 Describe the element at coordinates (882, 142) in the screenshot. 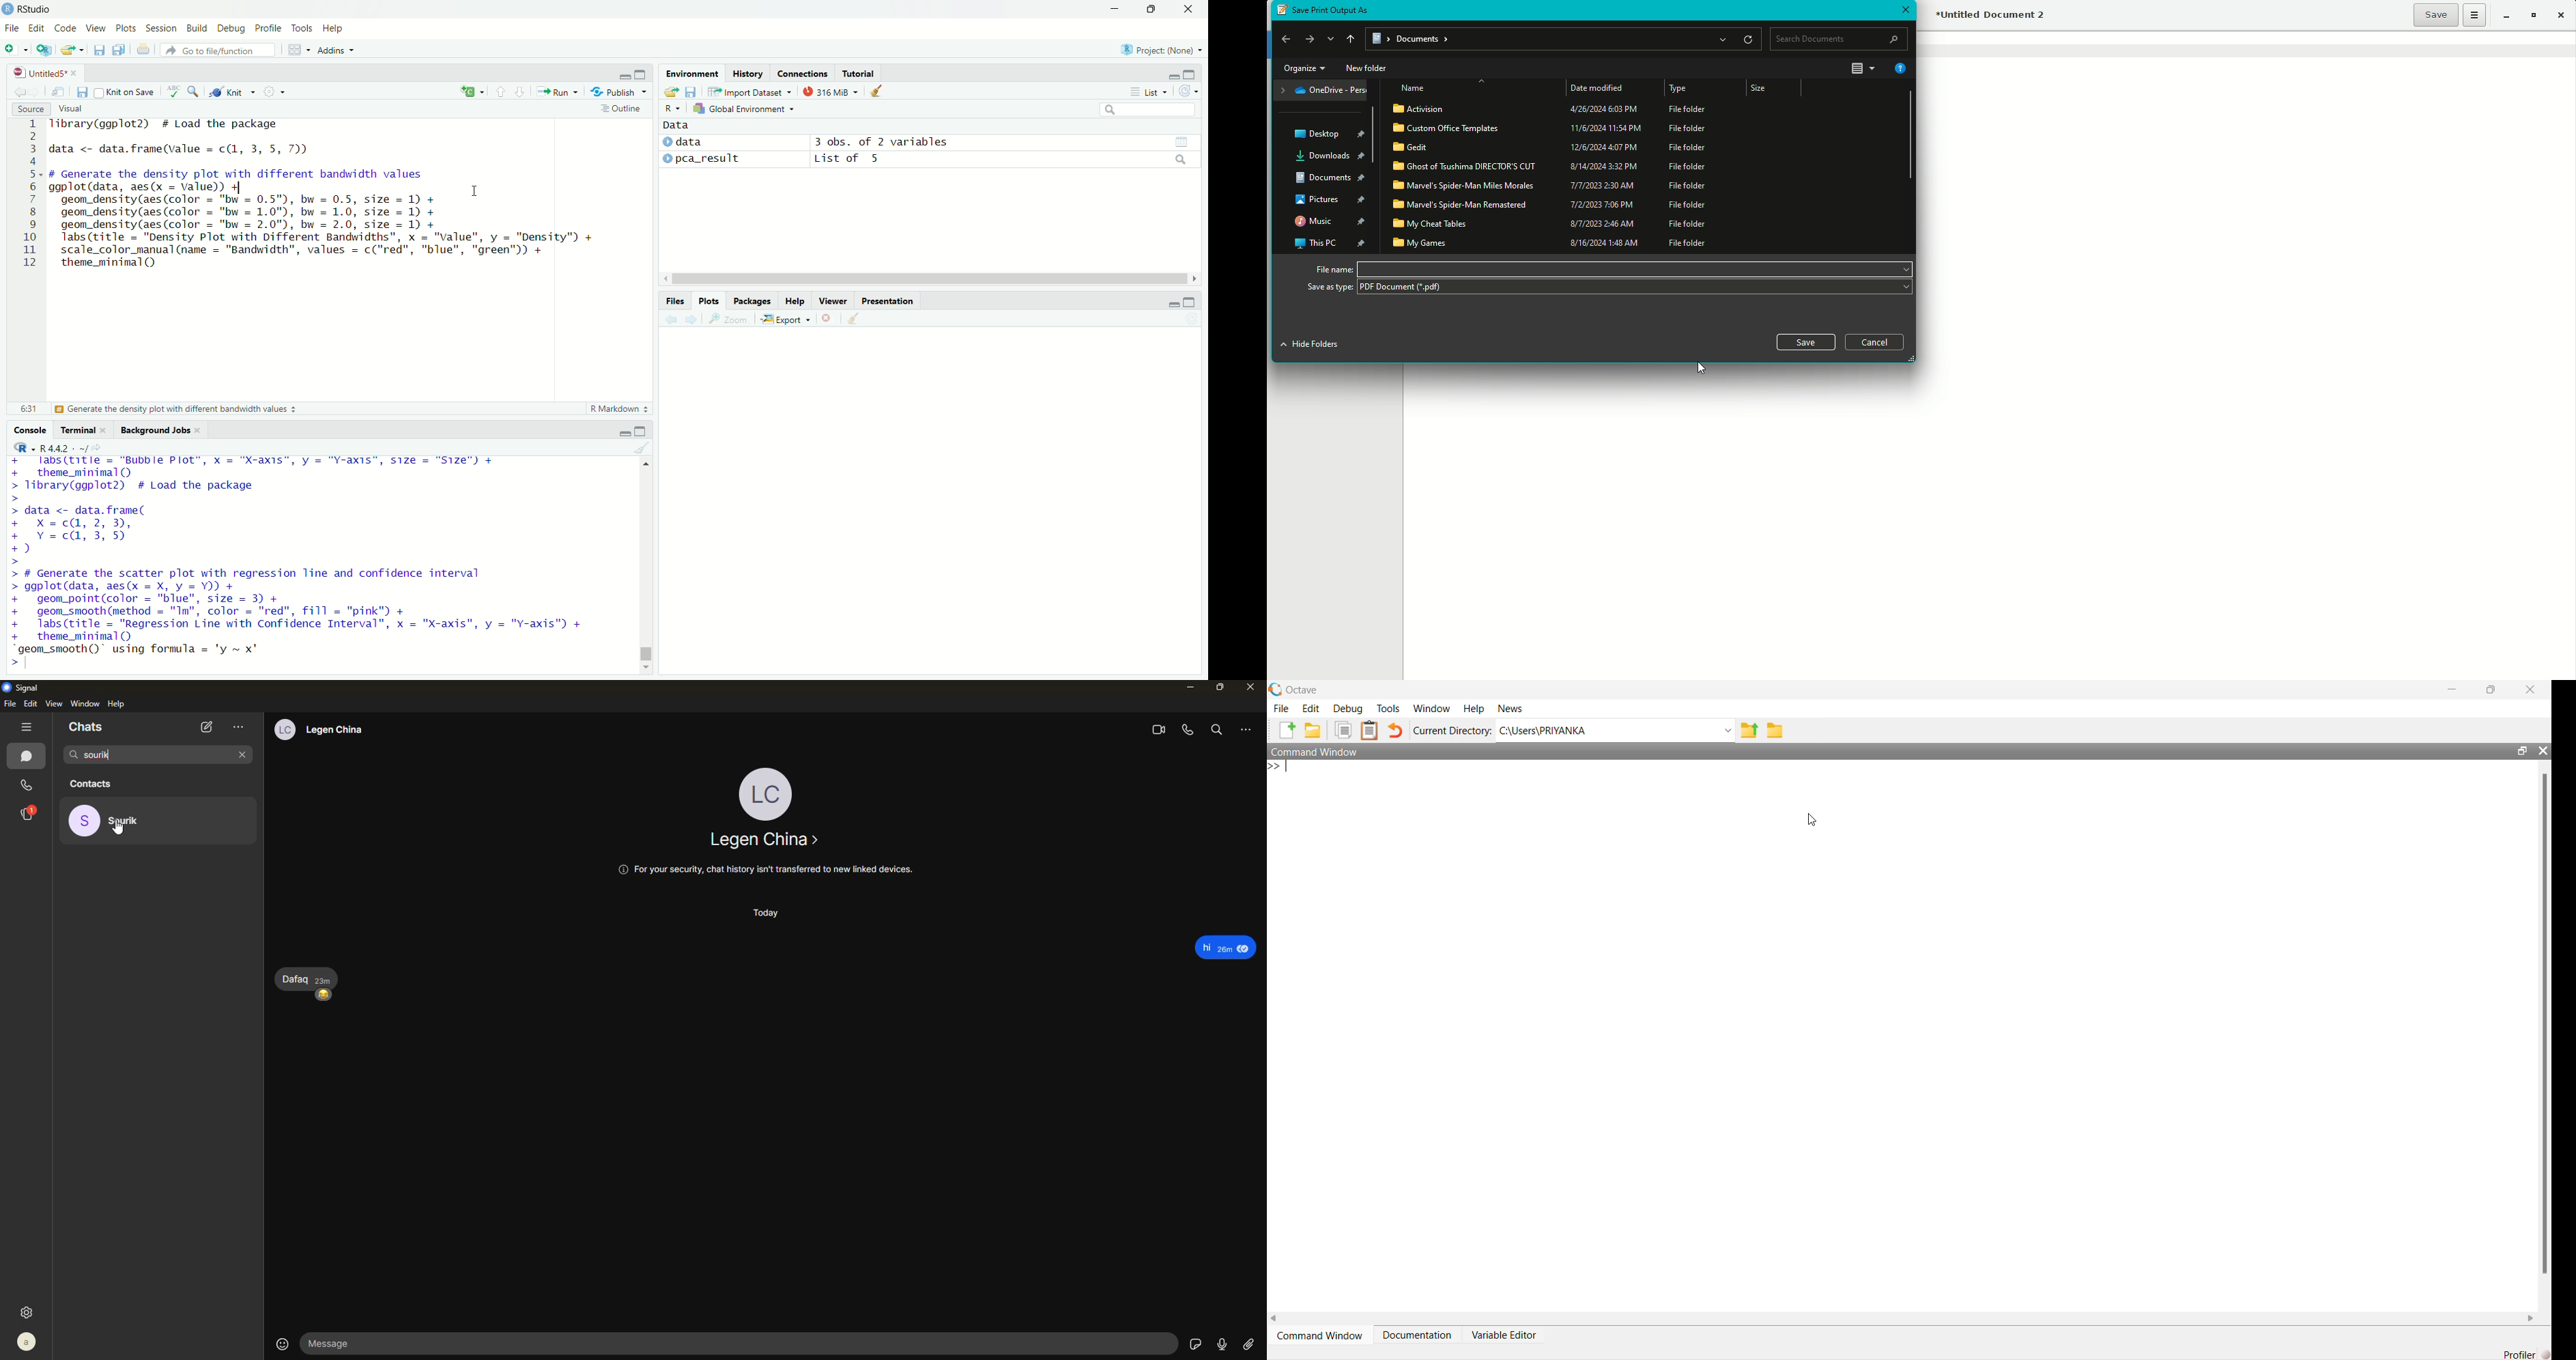

I see `3 obs. of 2 variables` at that location.